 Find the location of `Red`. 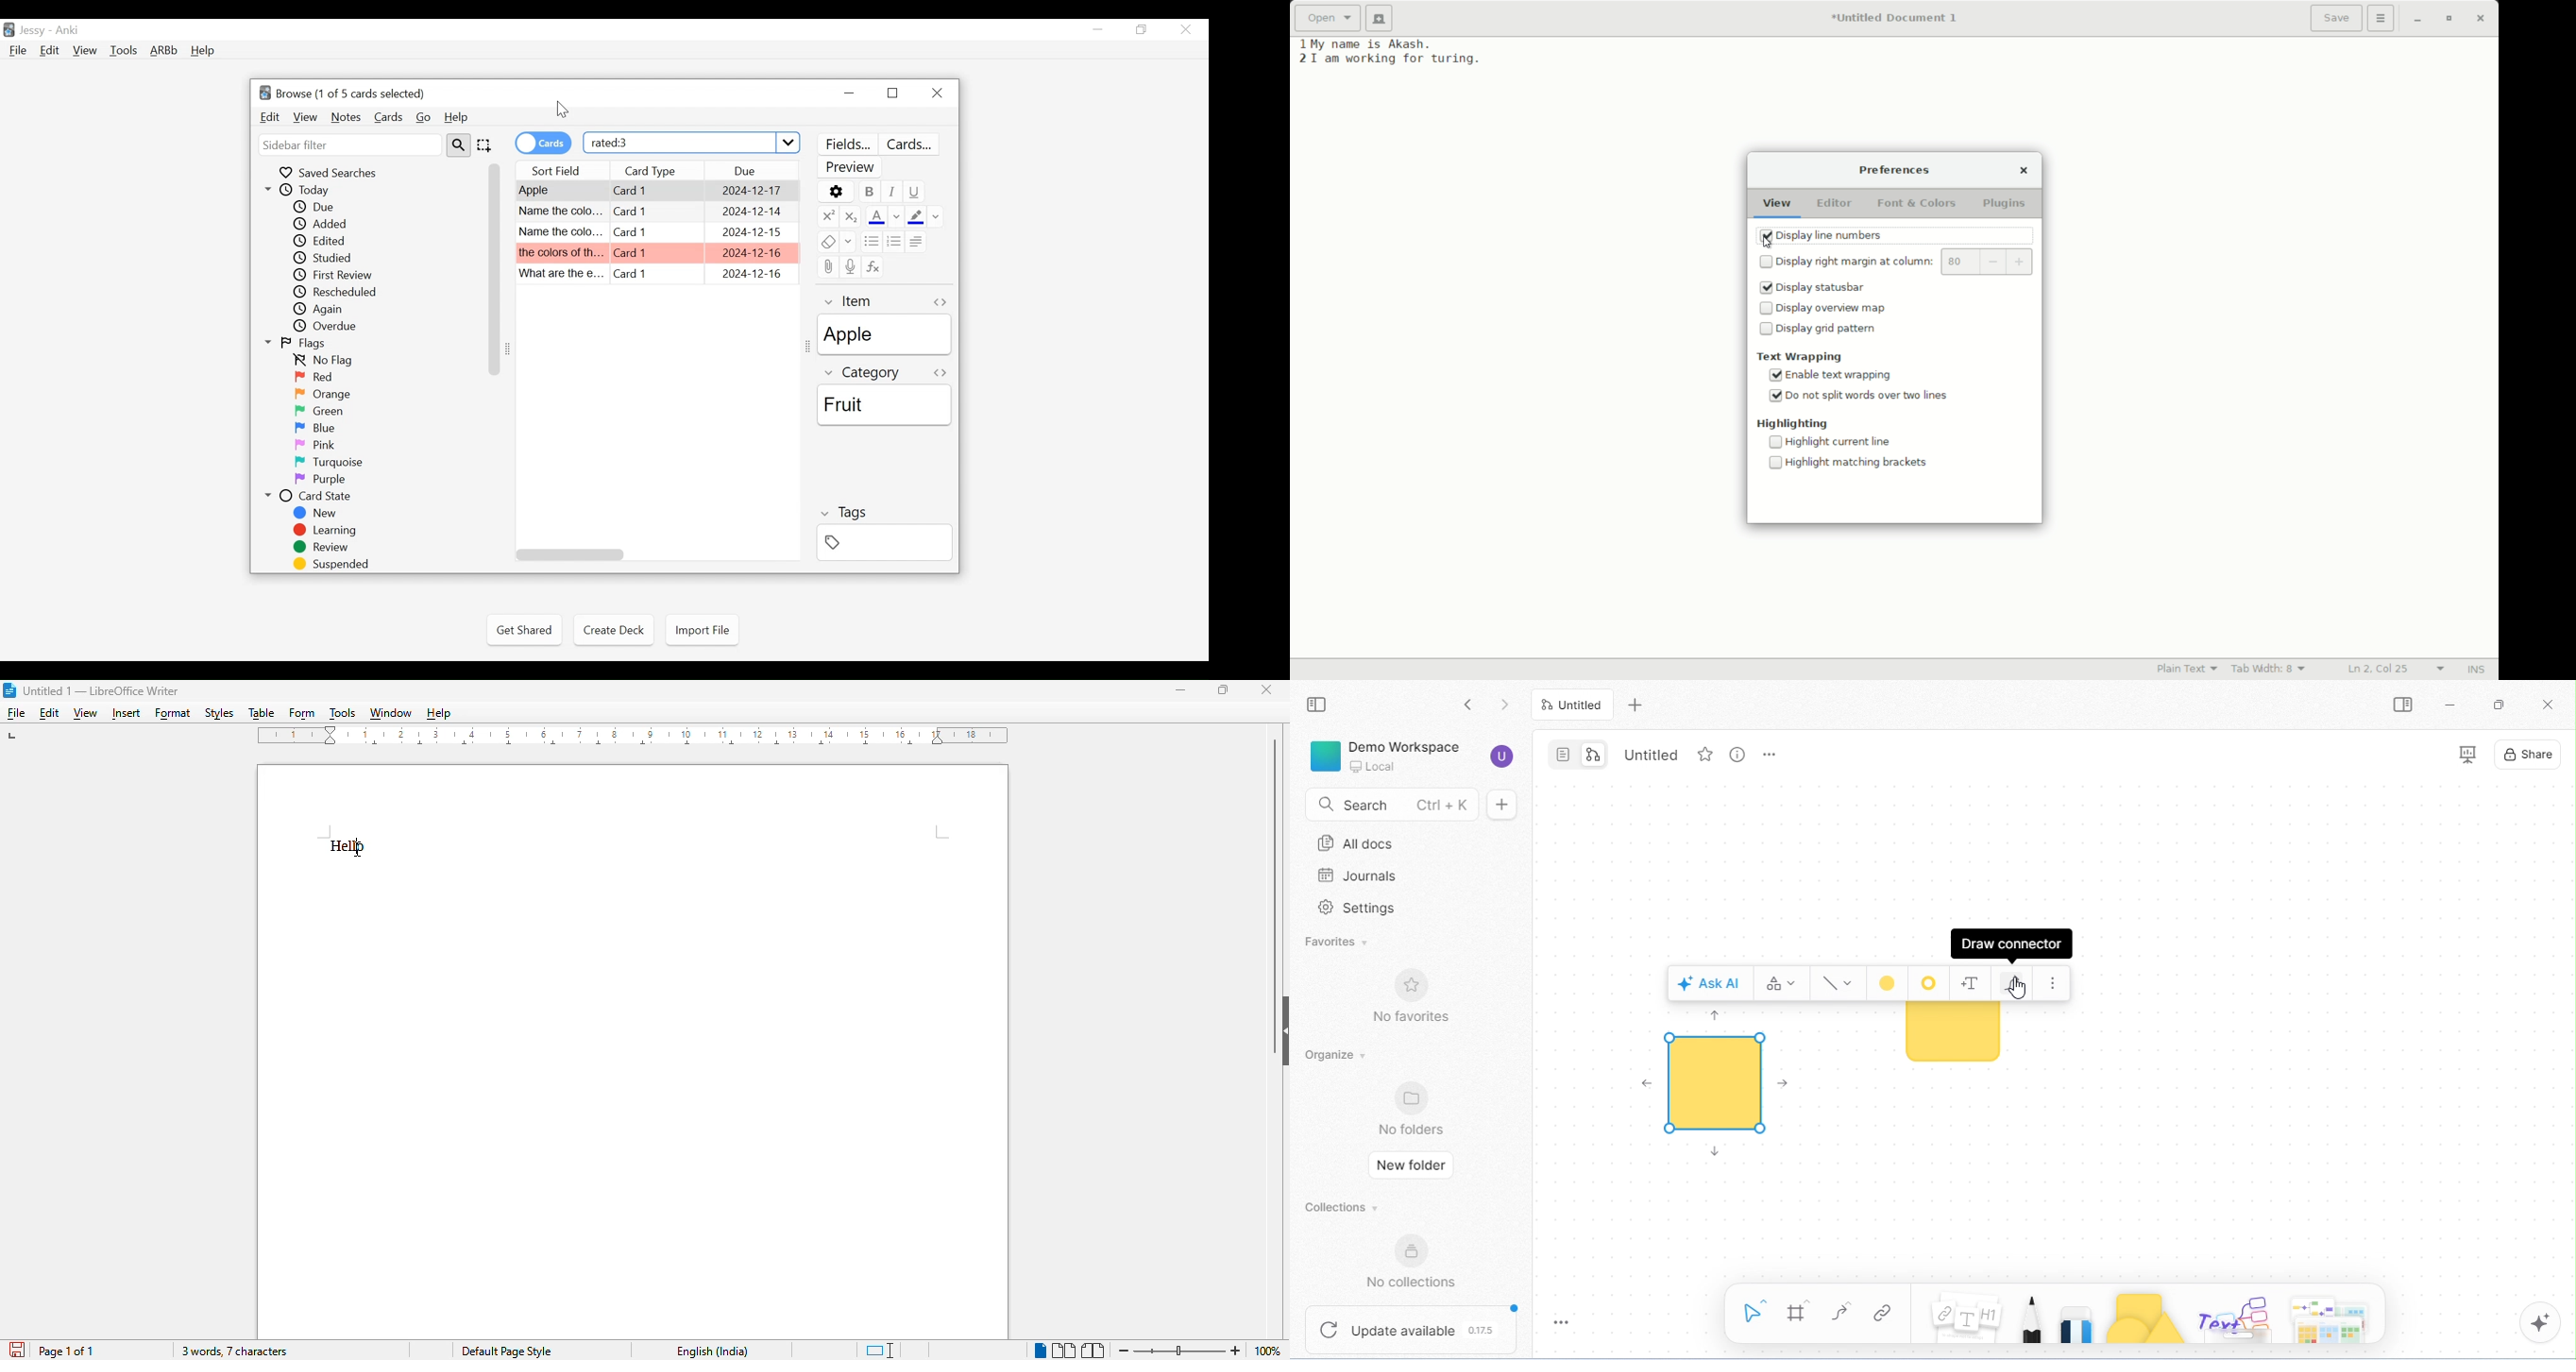

Red is located at coordinates (318, 377).